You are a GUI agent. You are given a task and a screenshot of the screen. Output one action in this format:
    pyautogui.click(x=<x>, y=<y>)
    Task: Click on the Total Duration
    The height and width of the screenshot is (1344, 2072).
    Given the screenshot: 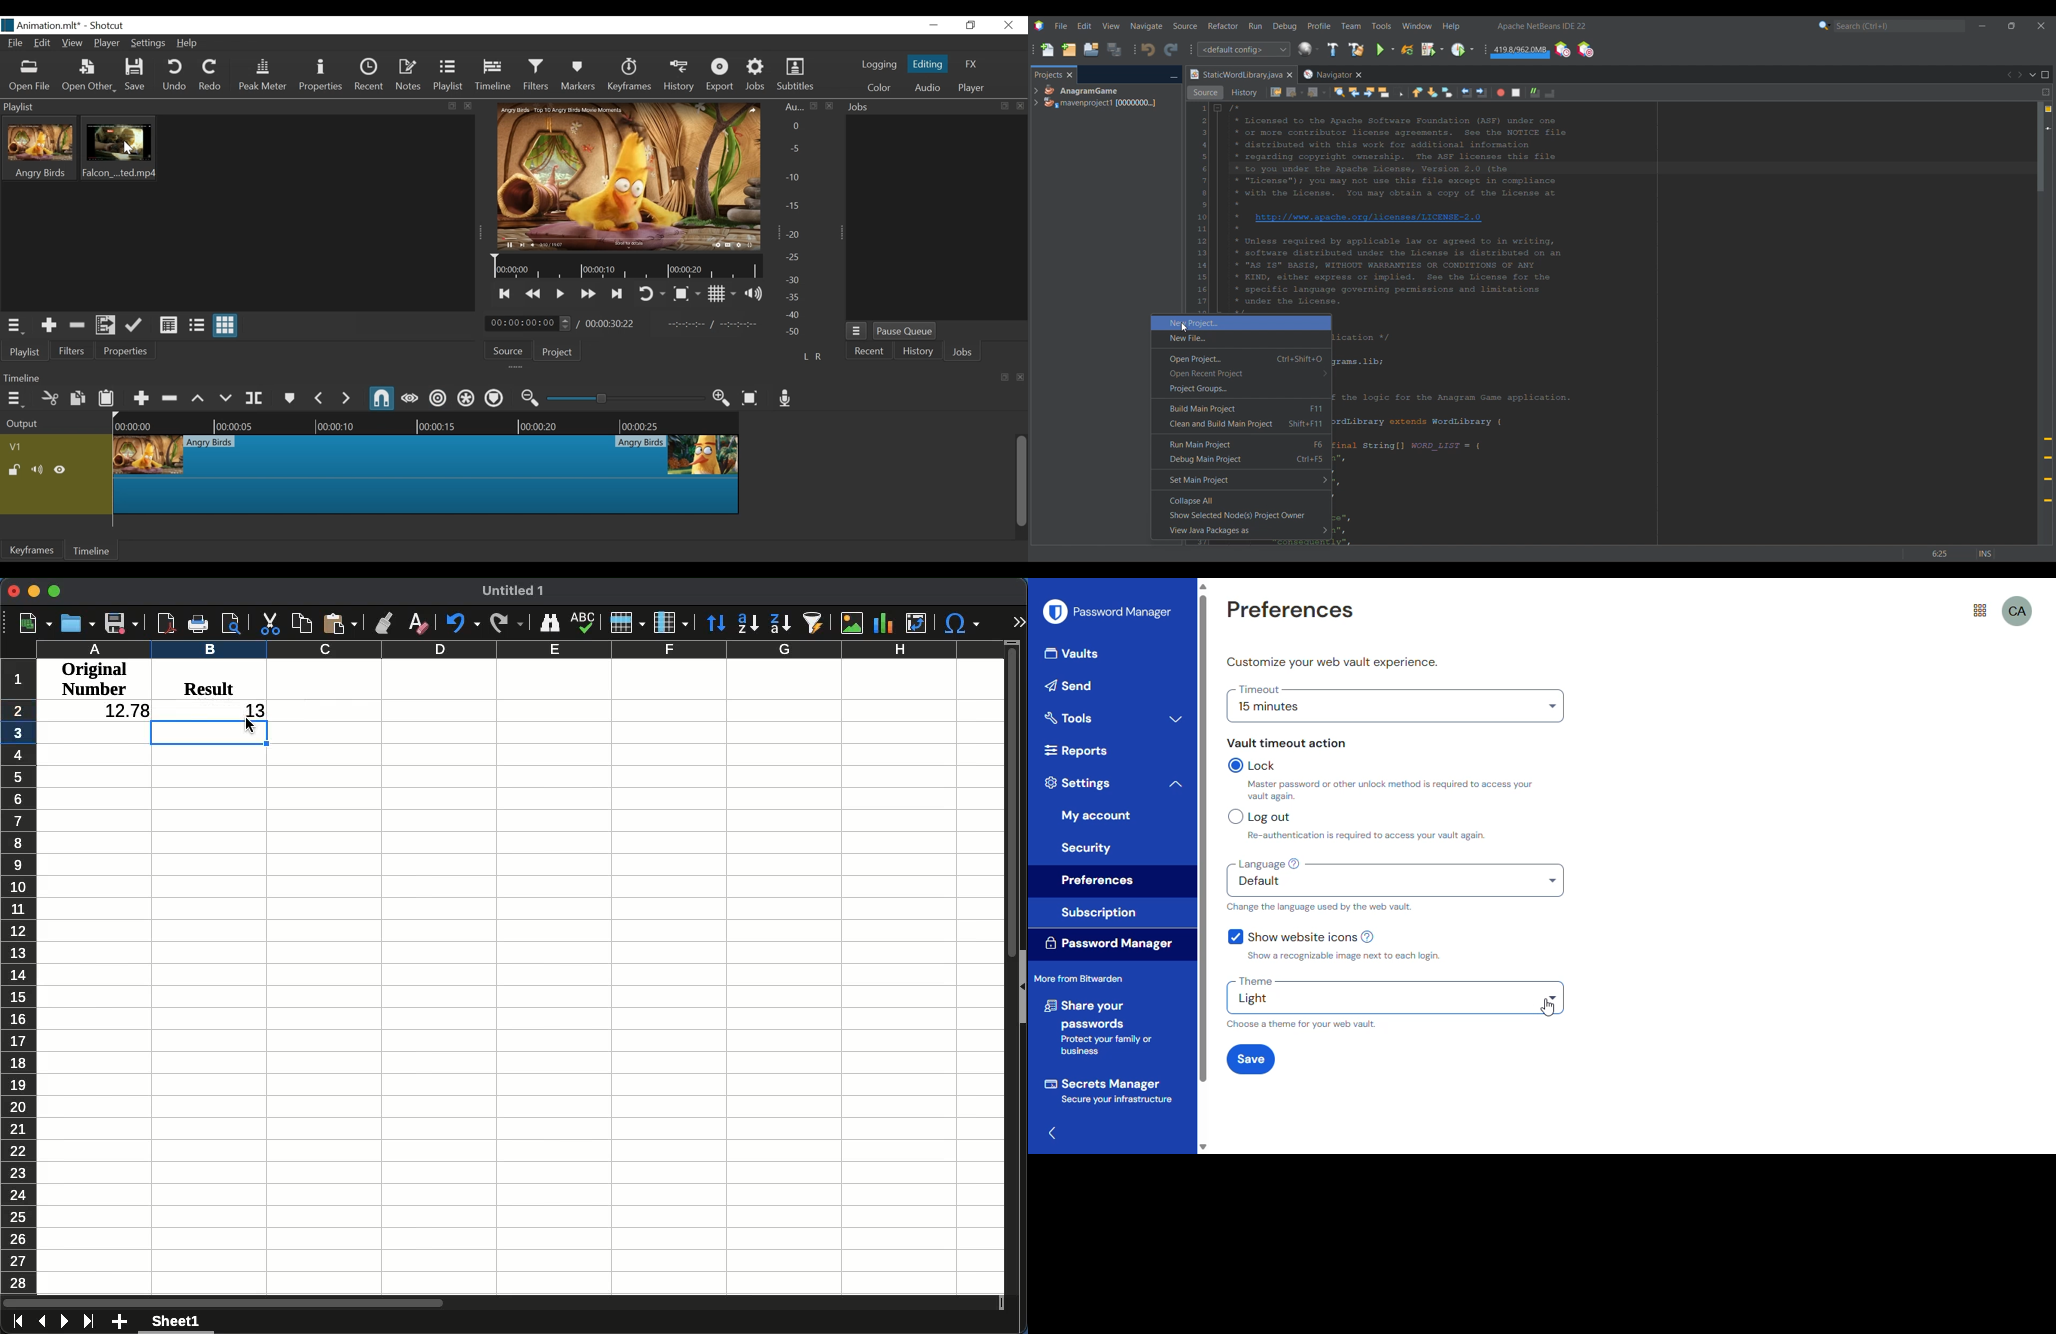 What is the action you would take?
    pyautogui.click(x=611, y=324)
    